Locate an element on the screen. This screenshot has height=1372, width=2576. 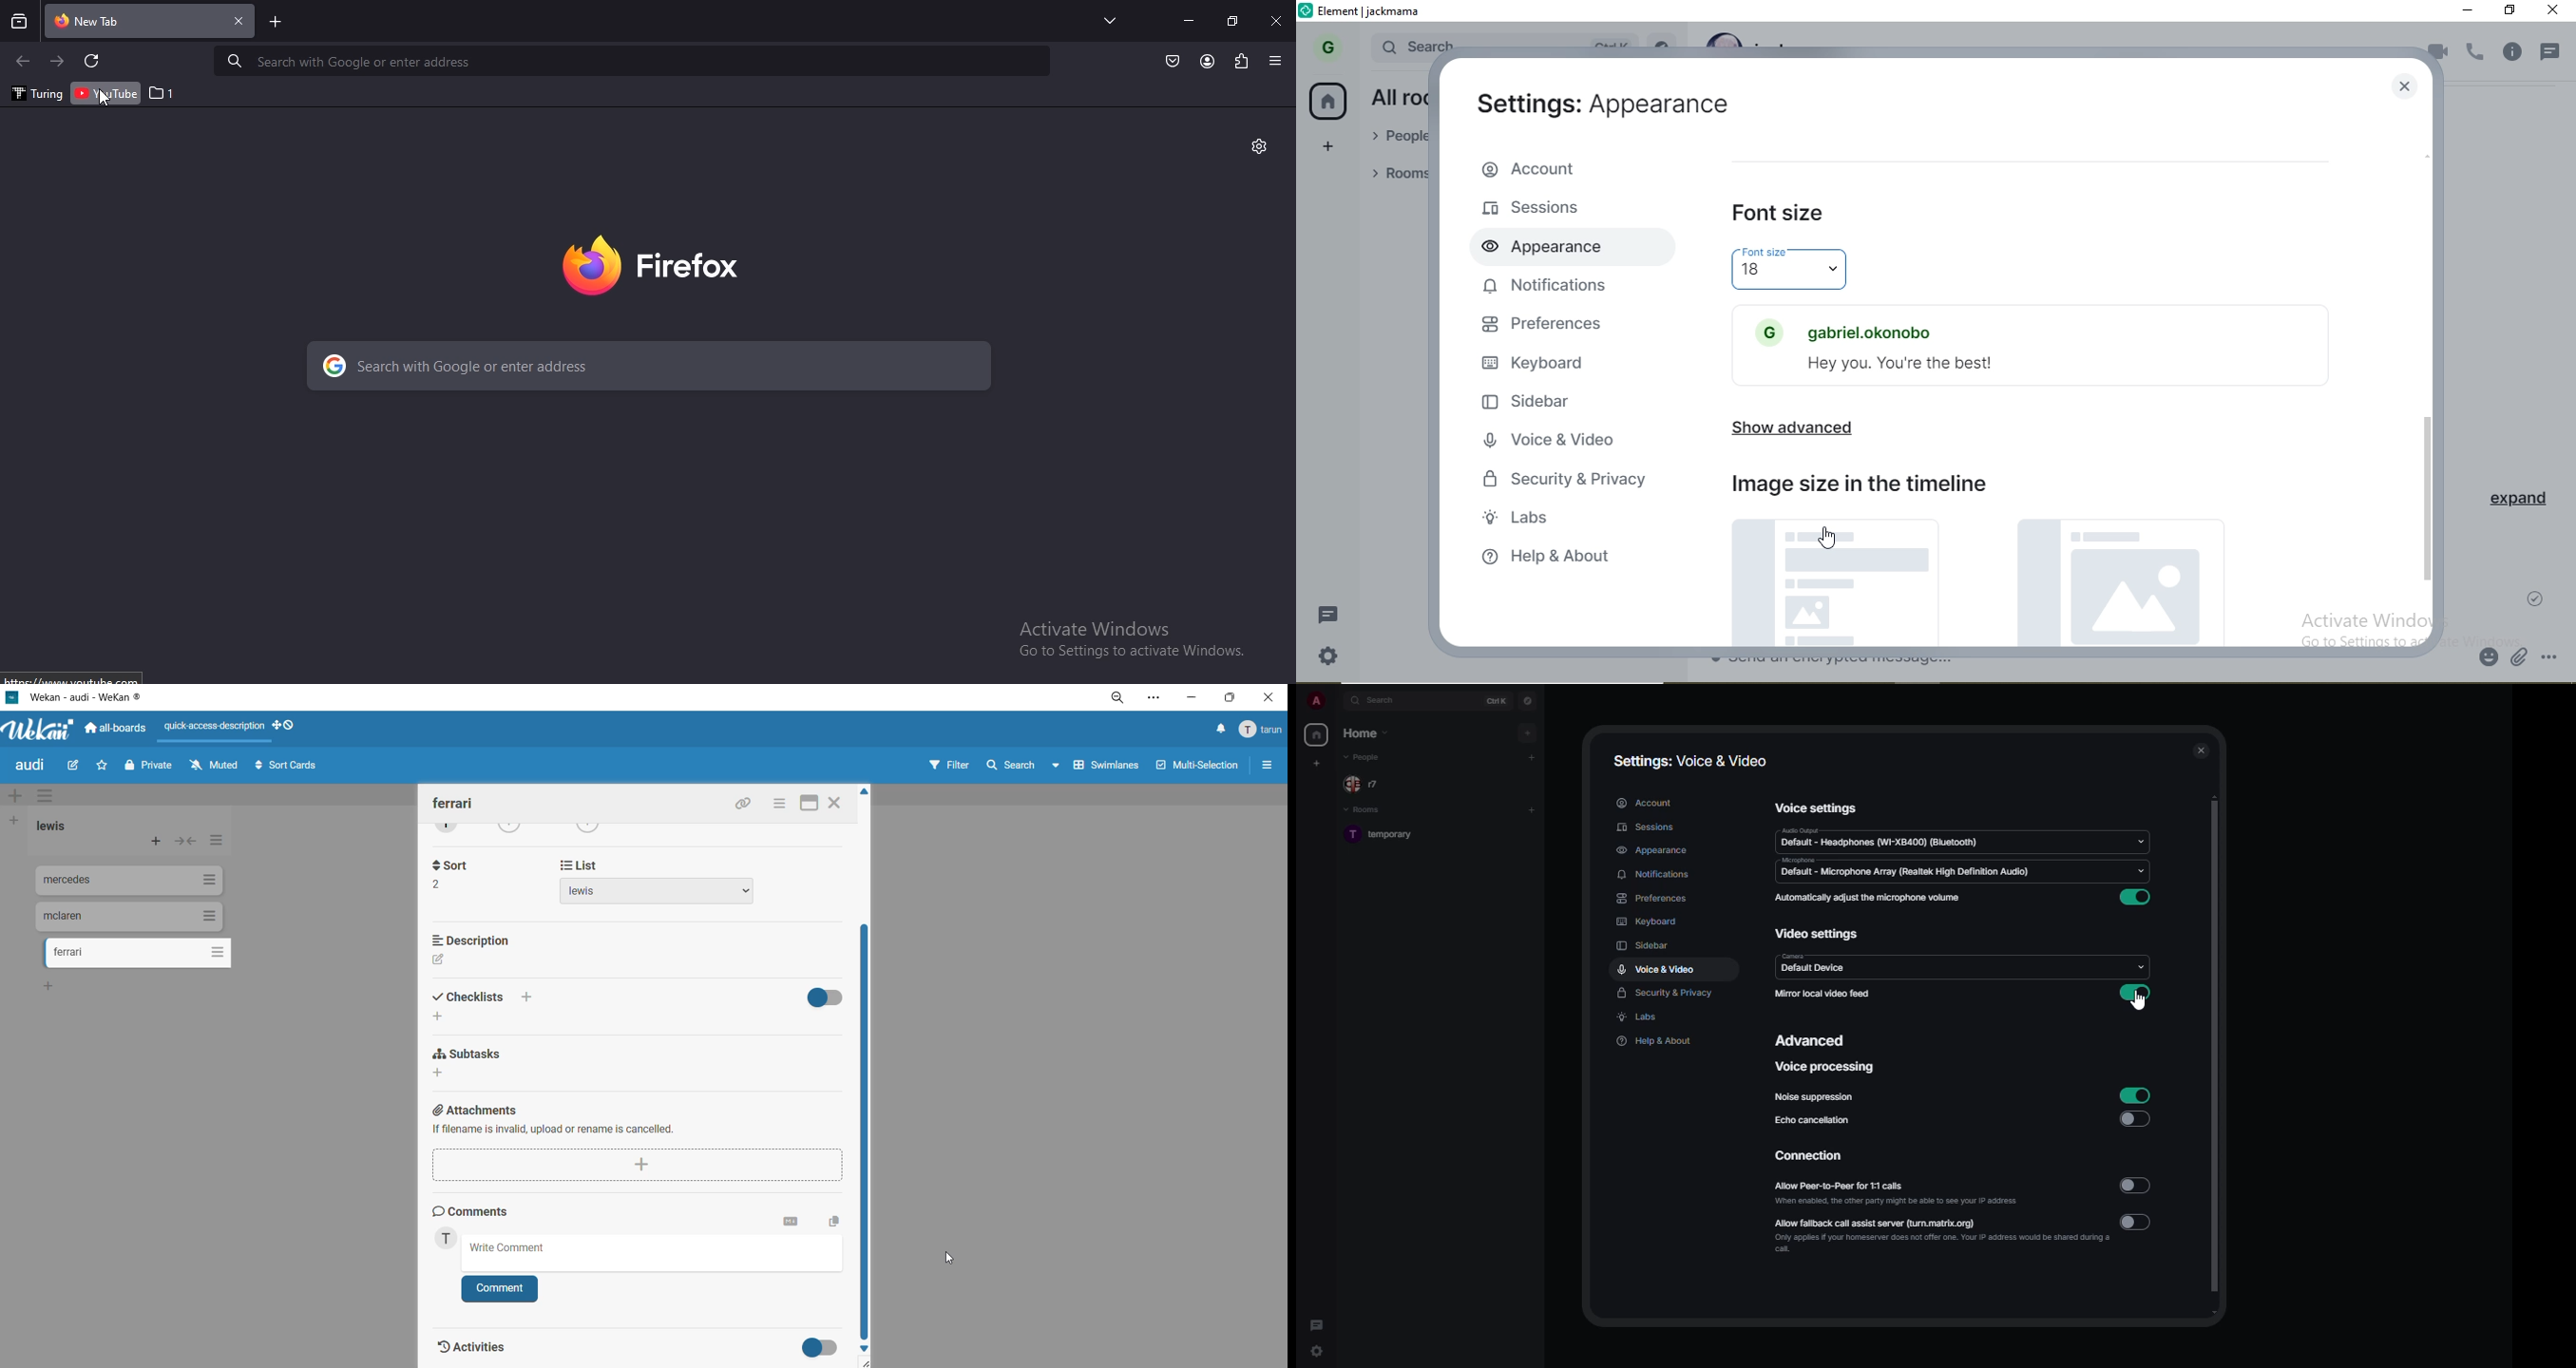
Hey you. You're the best! is located at coordinates (1901, 364).